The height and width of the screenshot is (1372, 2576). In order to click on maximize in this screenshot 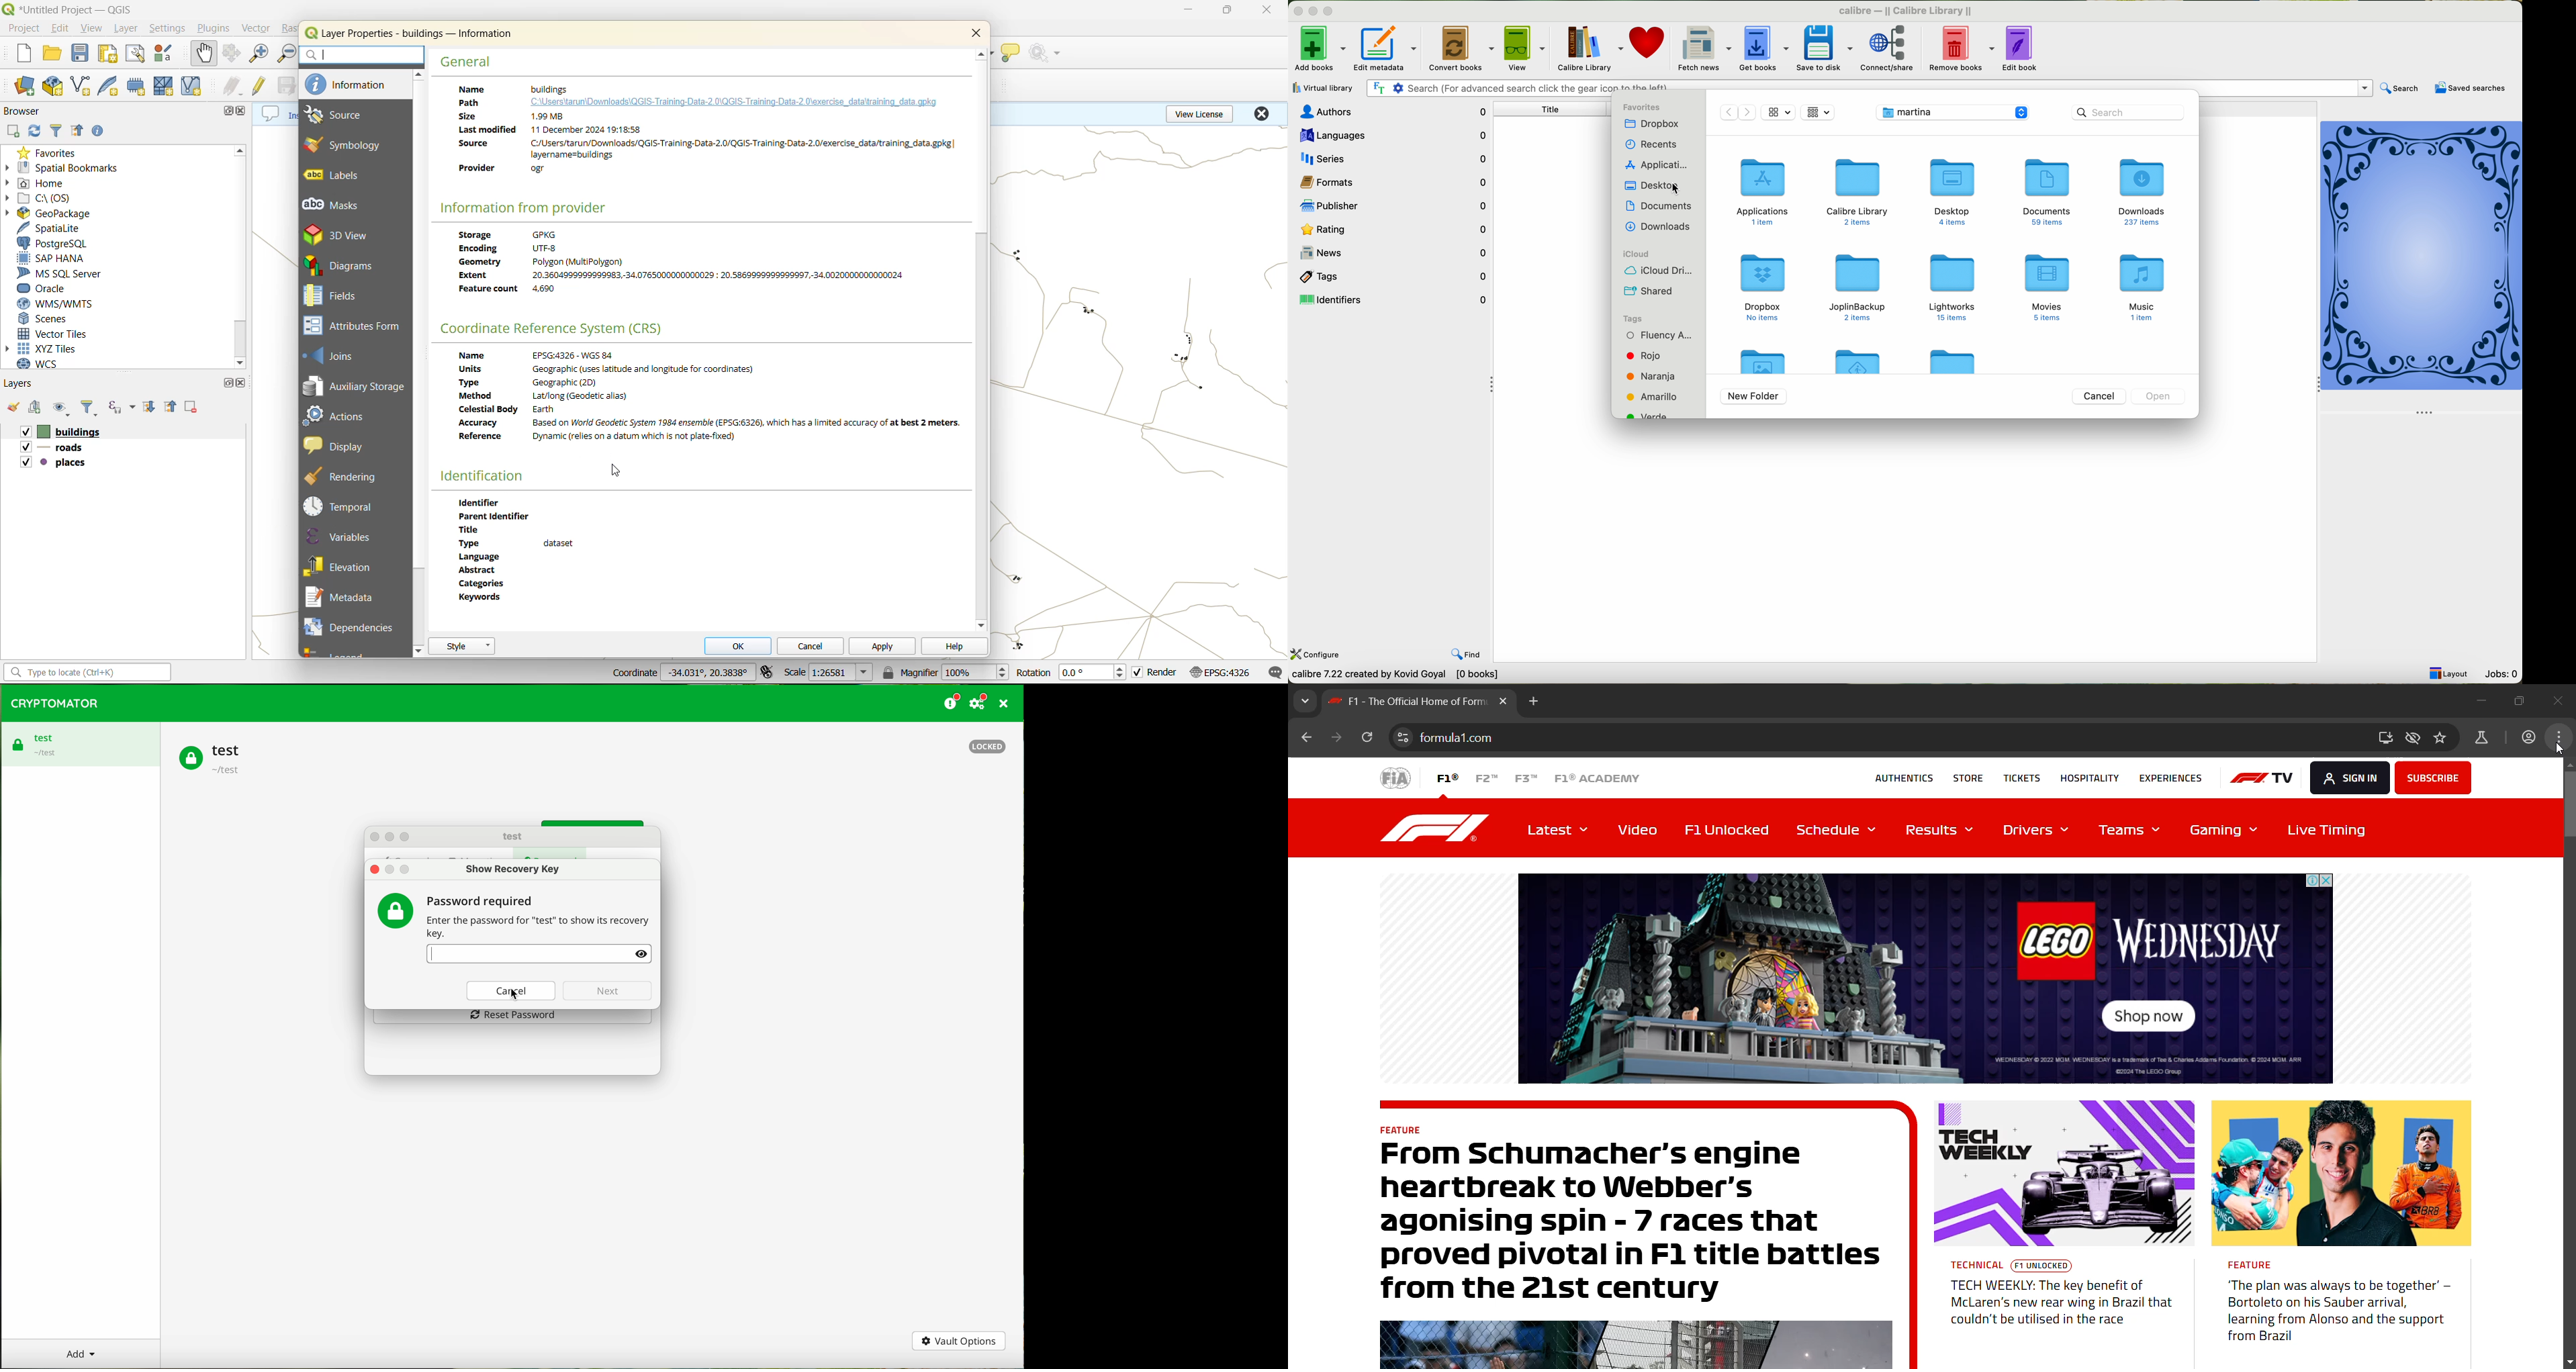, I will do `click(2520, 700)`.